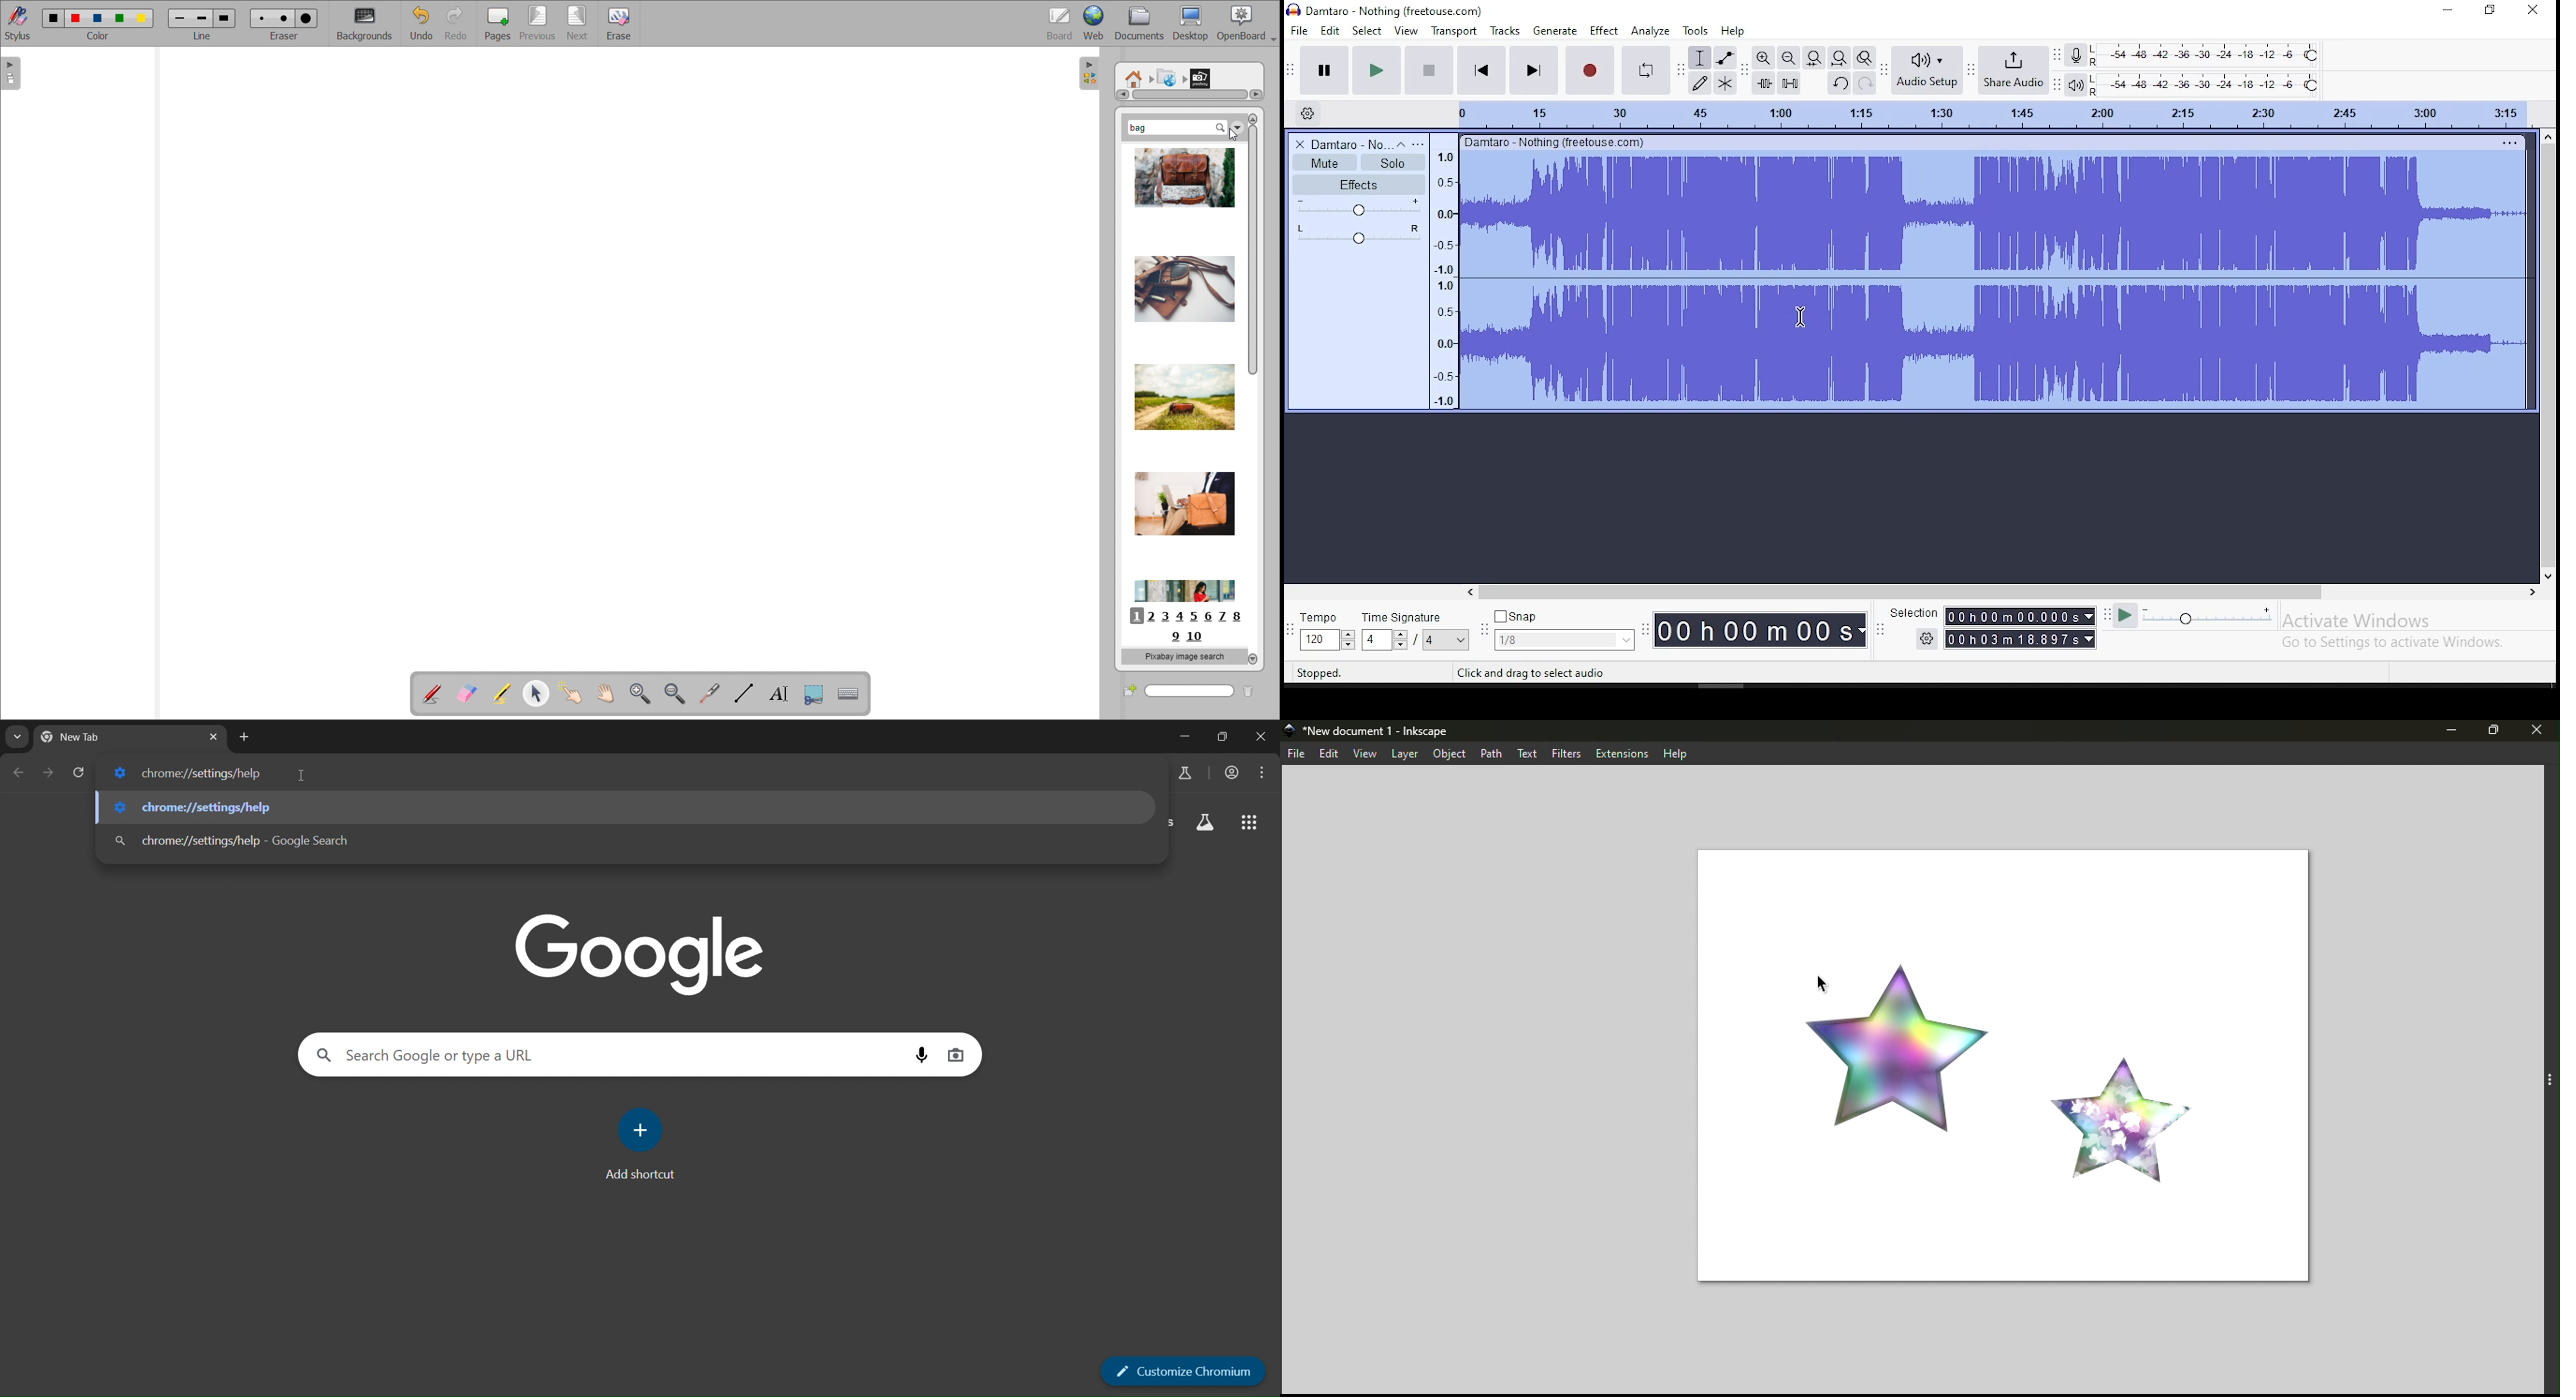  Describe the element at coordinates (2020, 639) in the screenshot. I see `time menu` at that location.